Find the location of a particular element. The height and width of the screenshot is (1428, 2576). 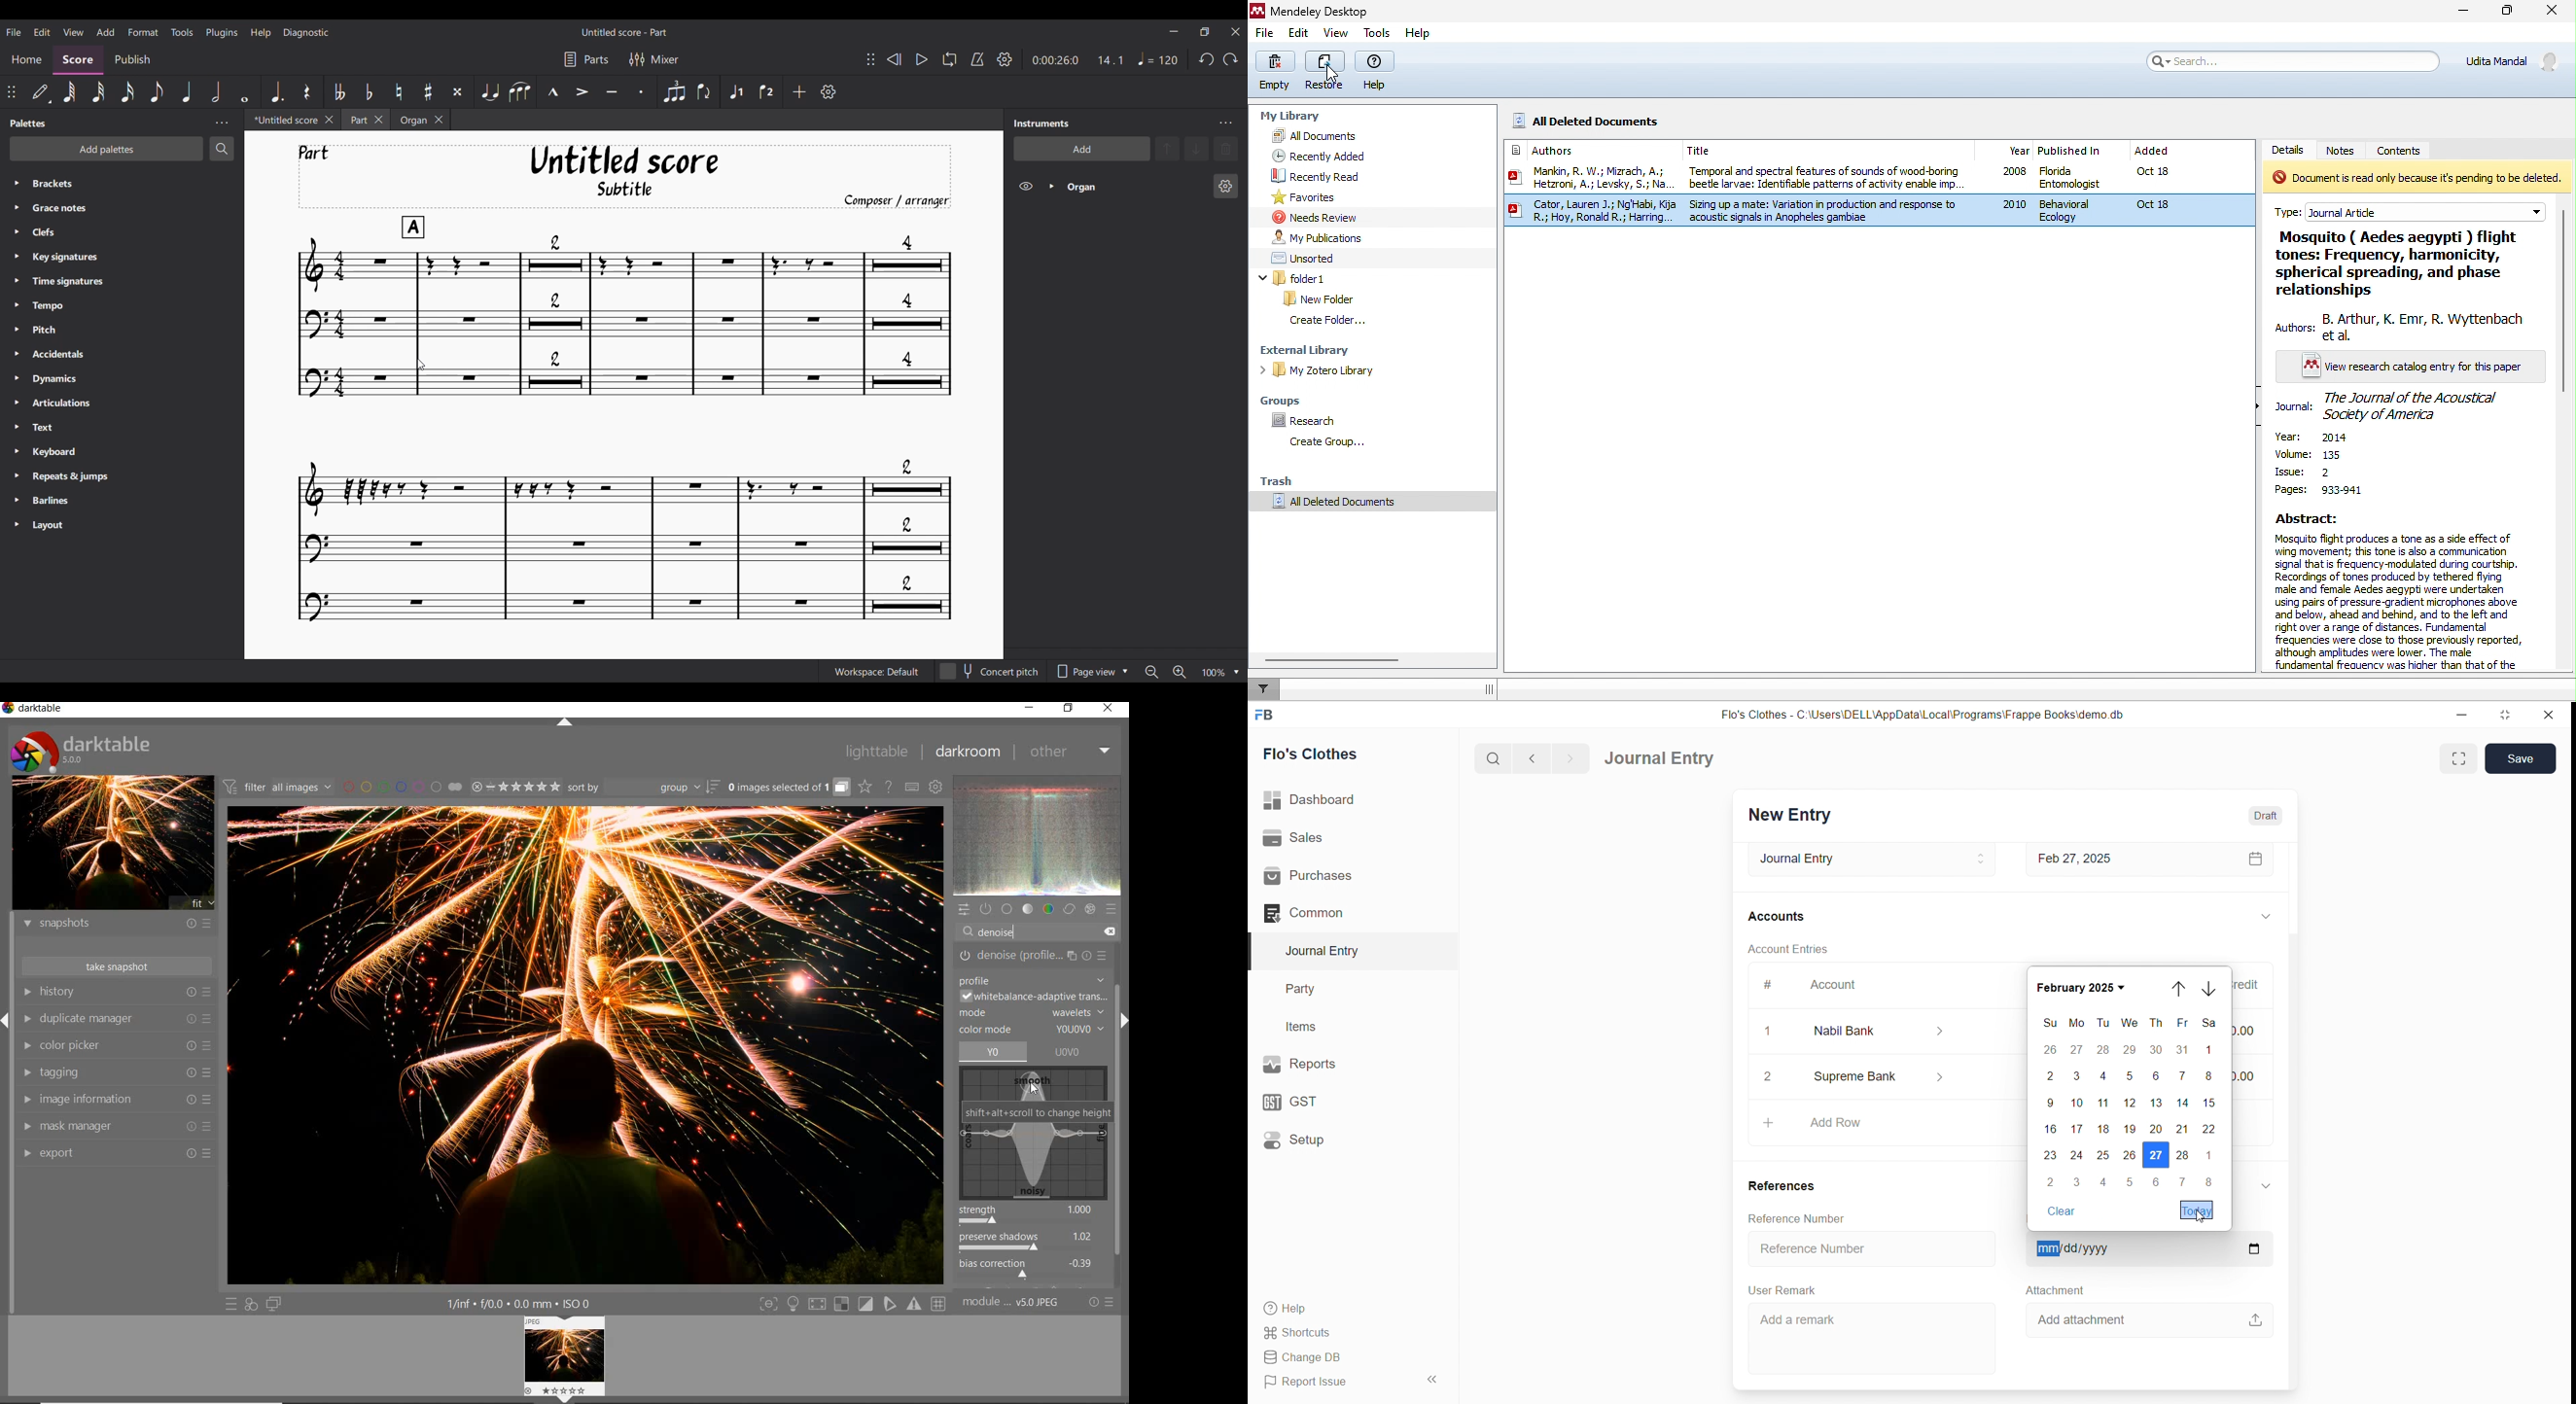

Hide organ is located at coordinates (1027, 186).